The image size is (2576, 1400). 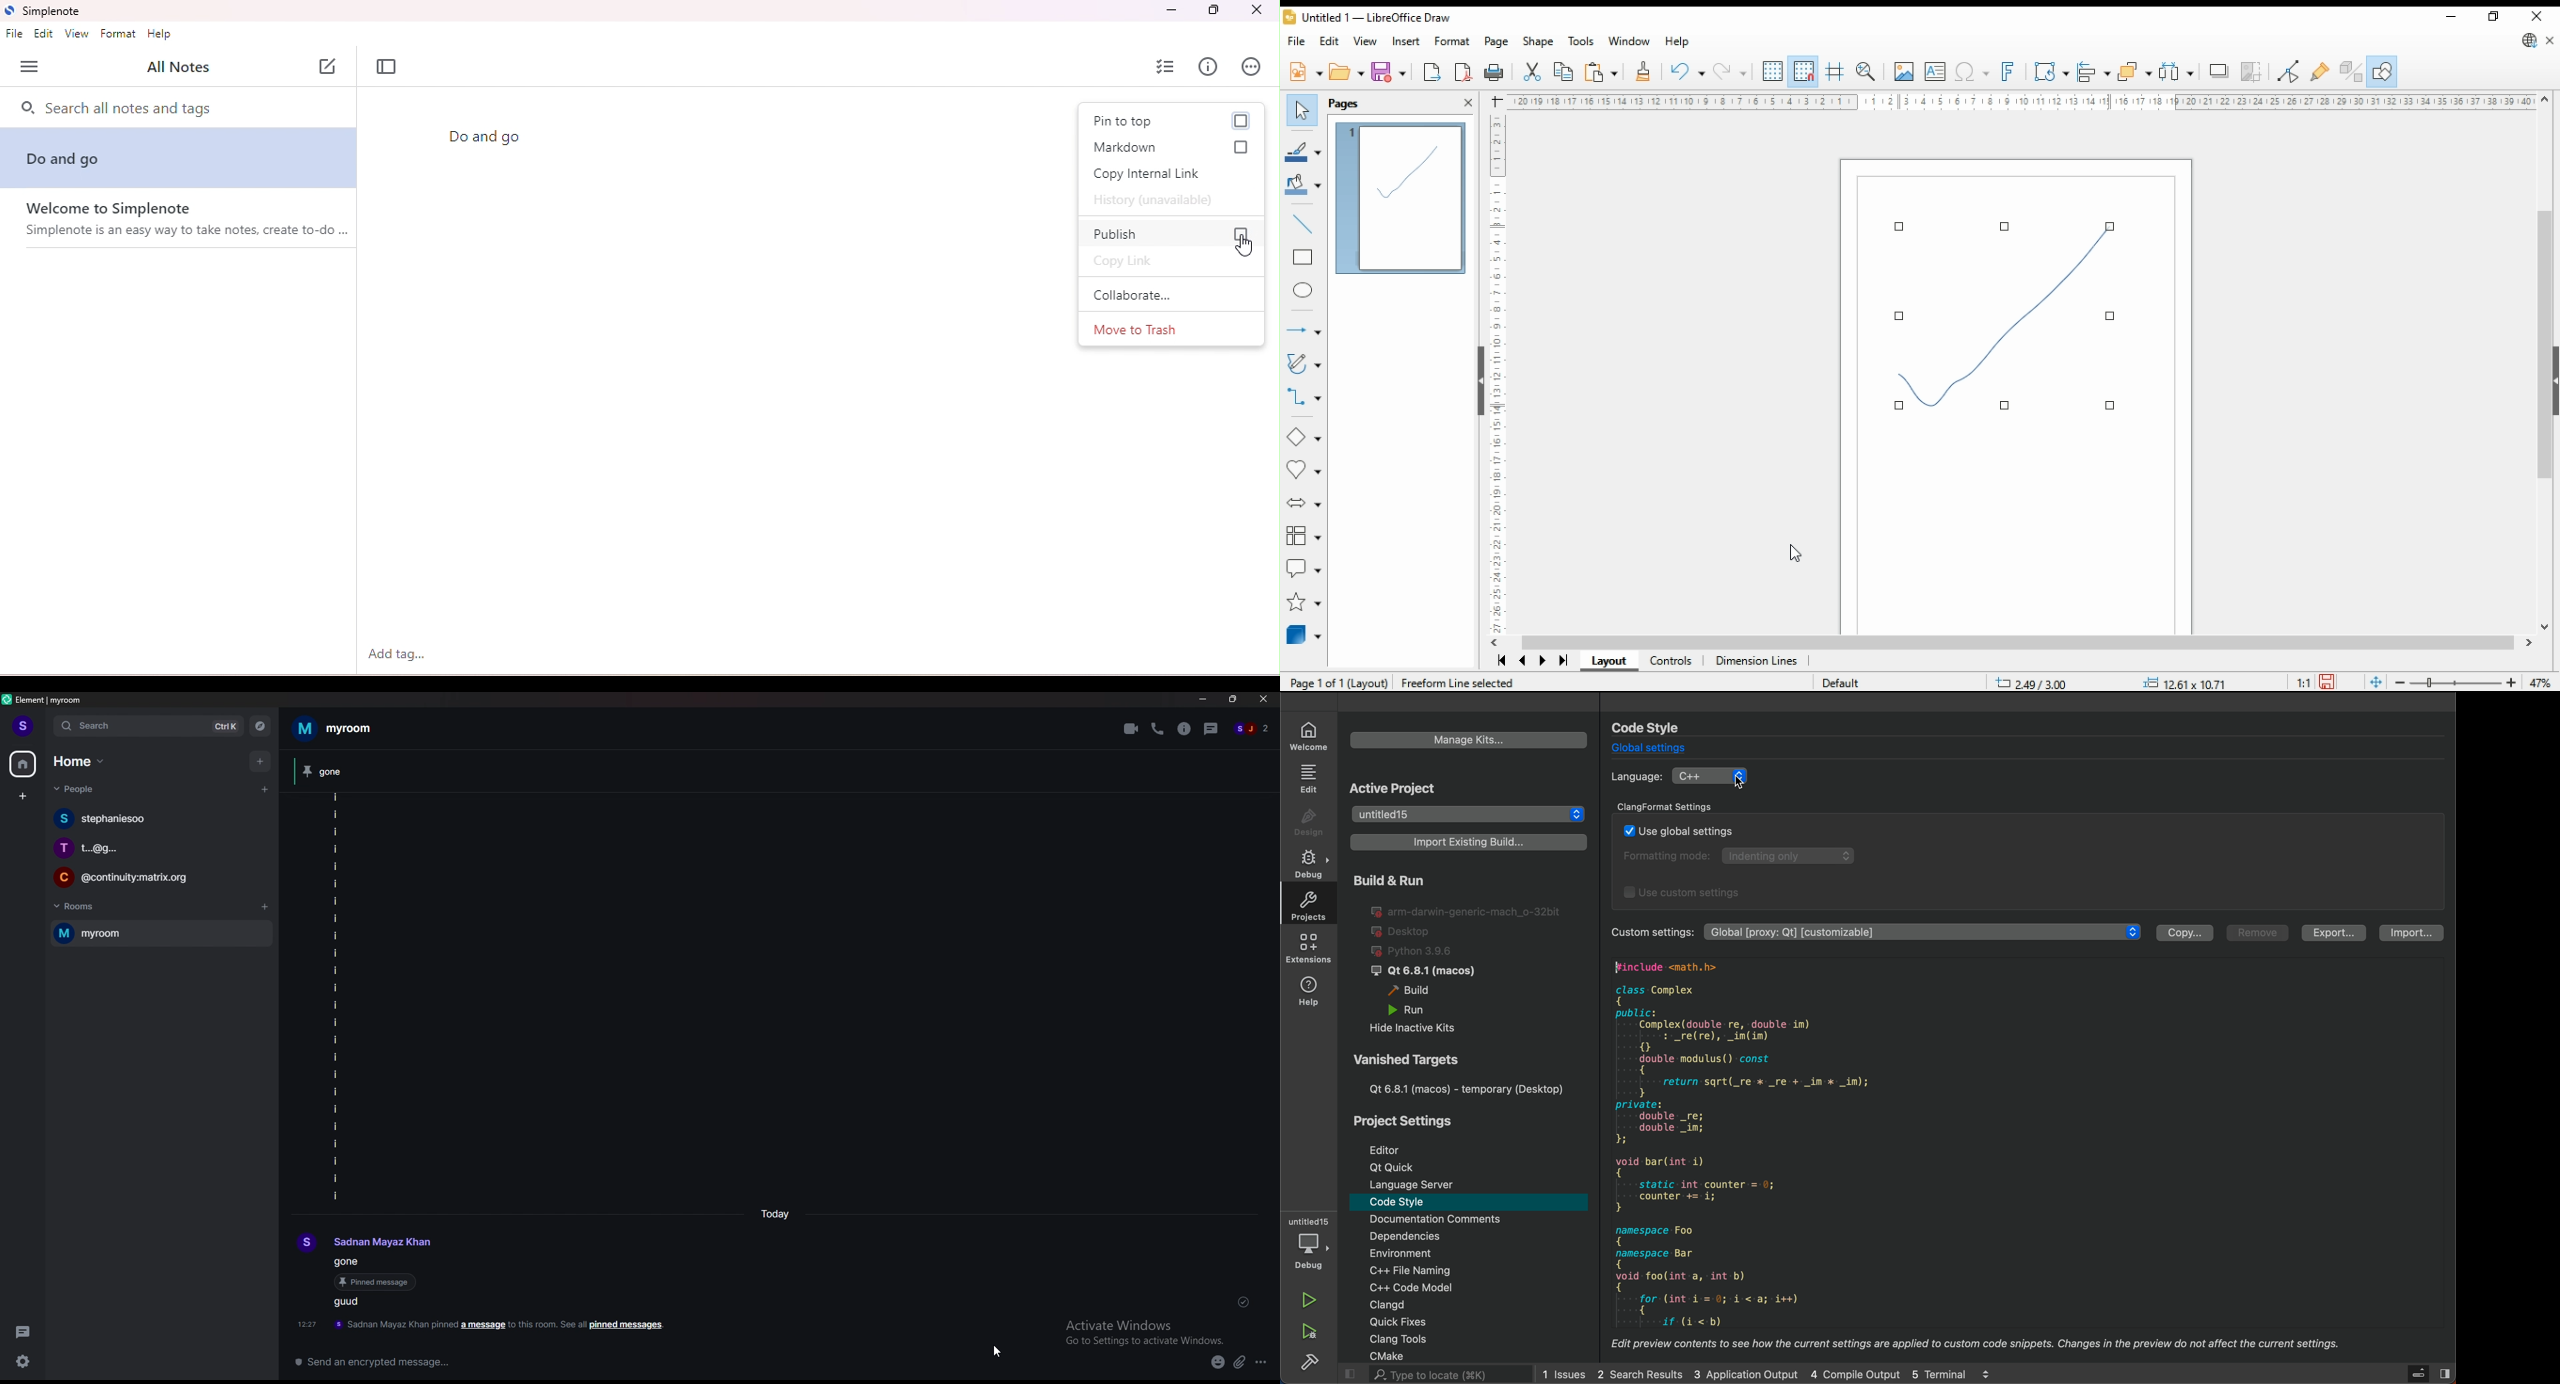 I want to click on page 1, so click(x=1402, y=198).